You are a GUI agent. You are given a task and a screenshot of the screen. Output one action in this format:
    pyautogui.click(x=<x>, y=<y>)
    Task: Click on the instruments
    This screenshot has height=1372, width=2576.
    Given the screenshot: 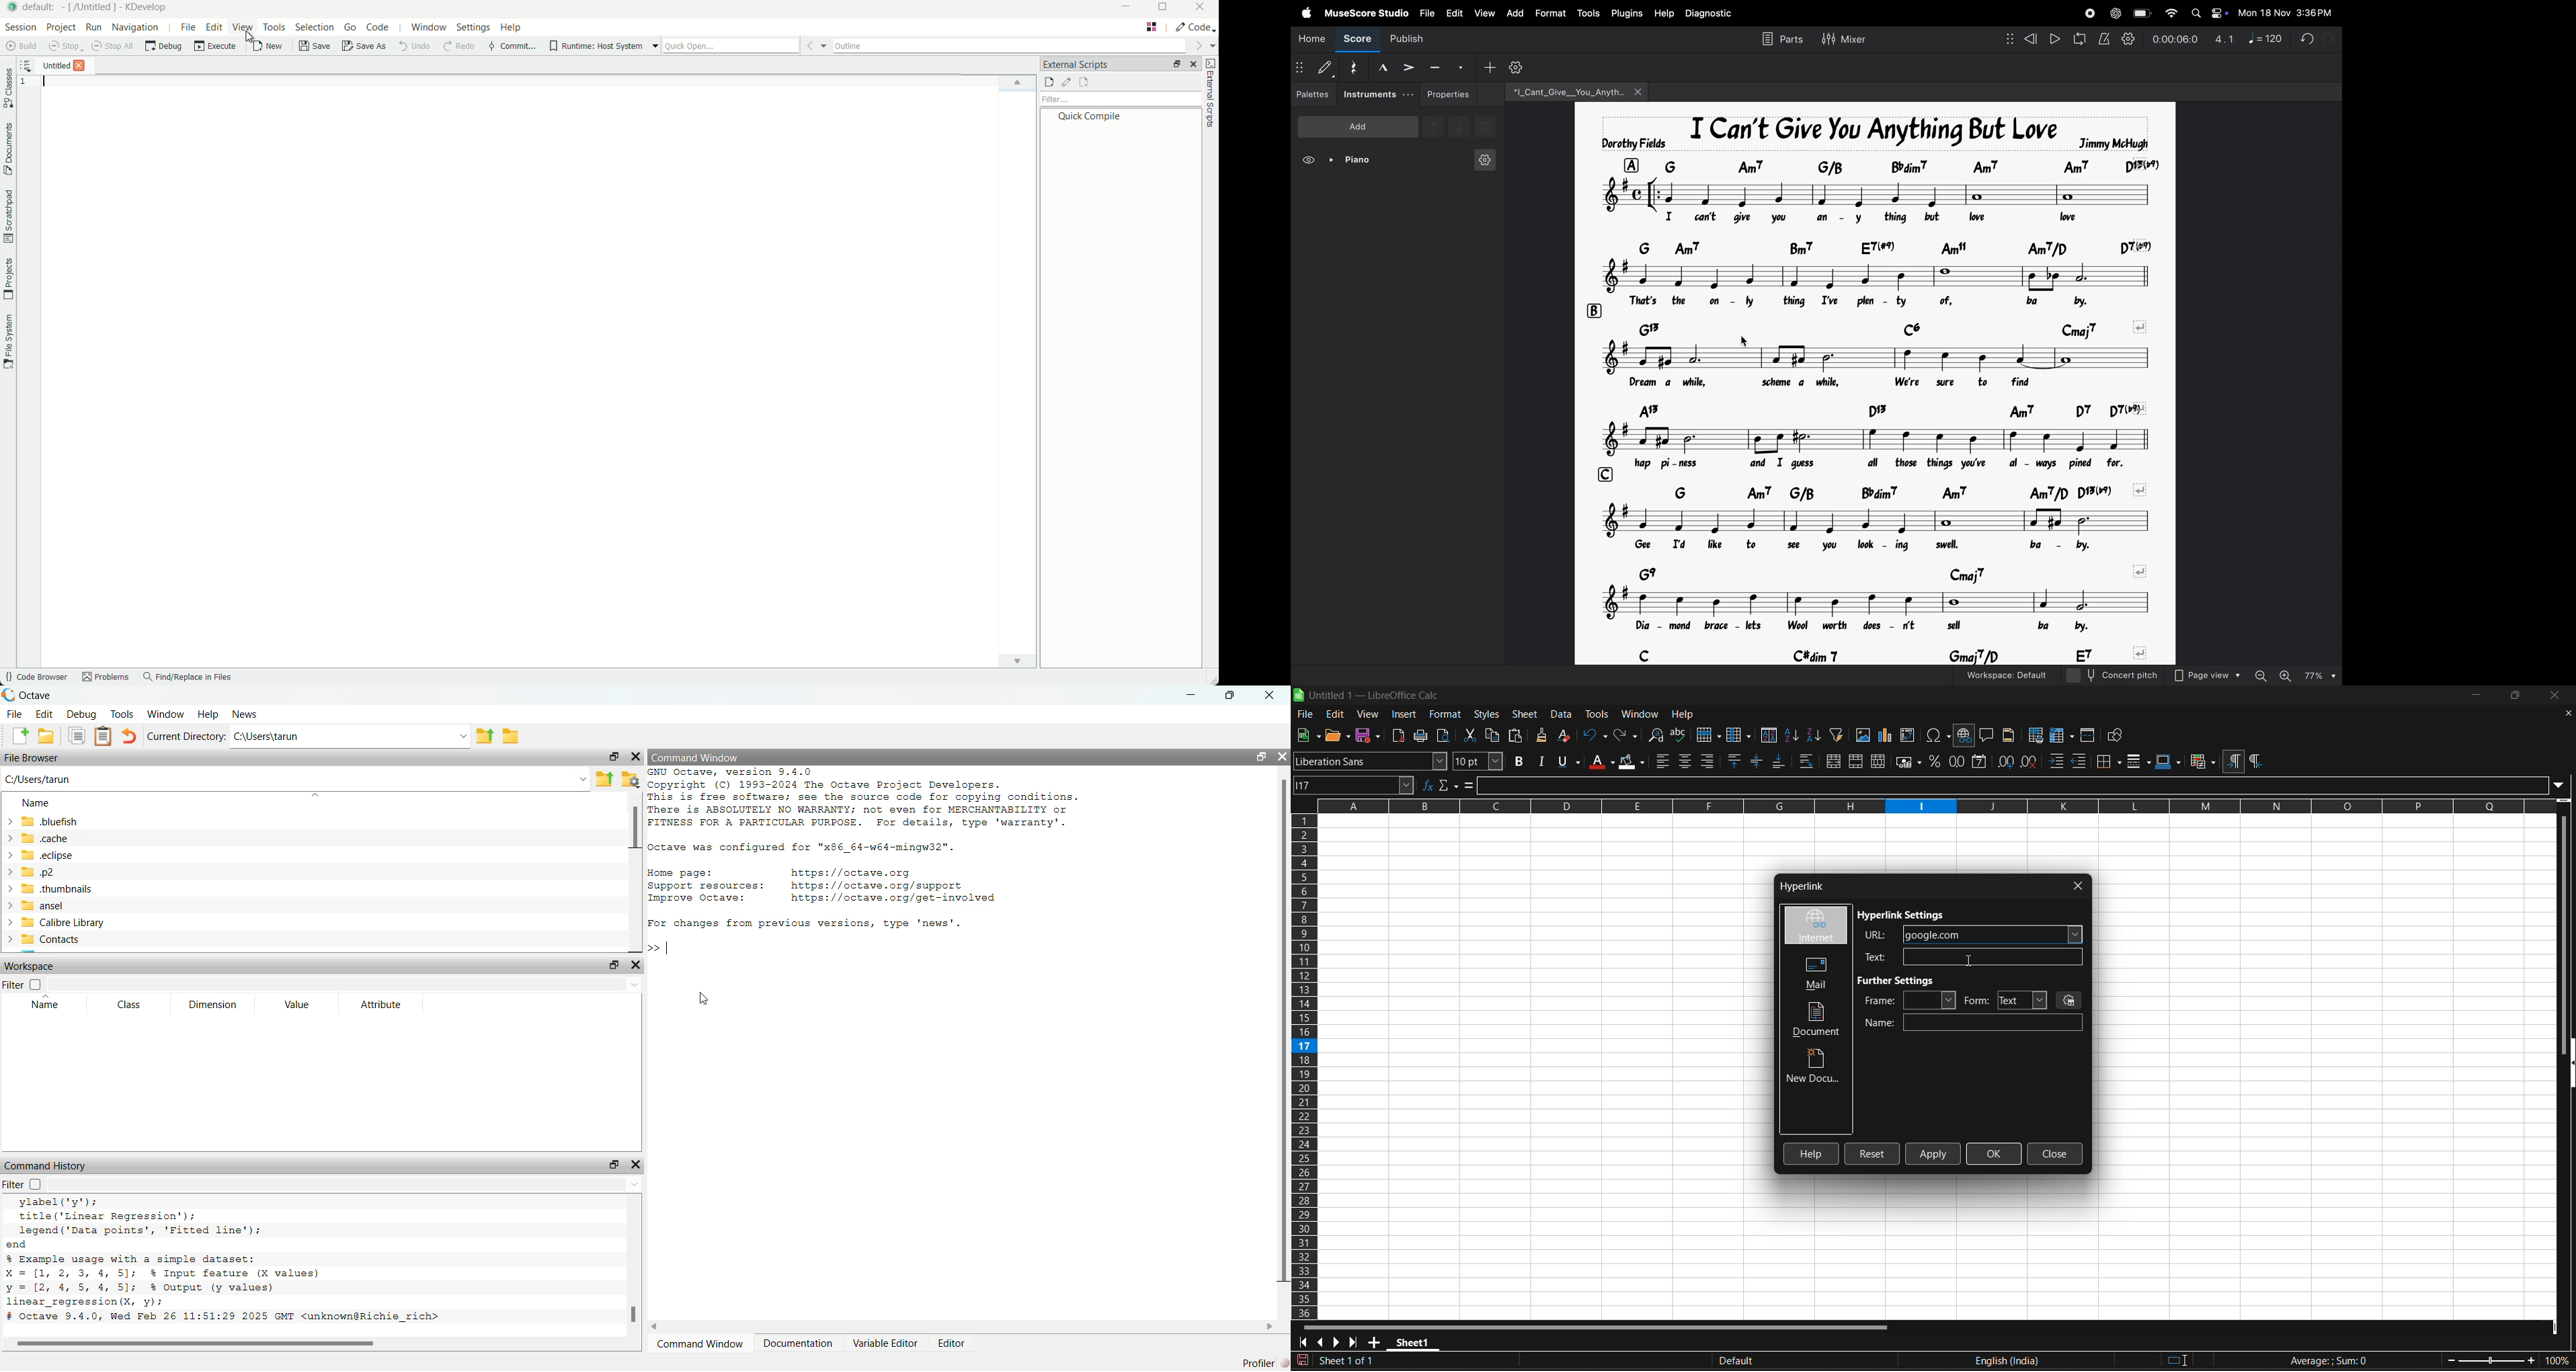 What is the action you would take?
    pyautogui.click(x=1378, y=94)
    